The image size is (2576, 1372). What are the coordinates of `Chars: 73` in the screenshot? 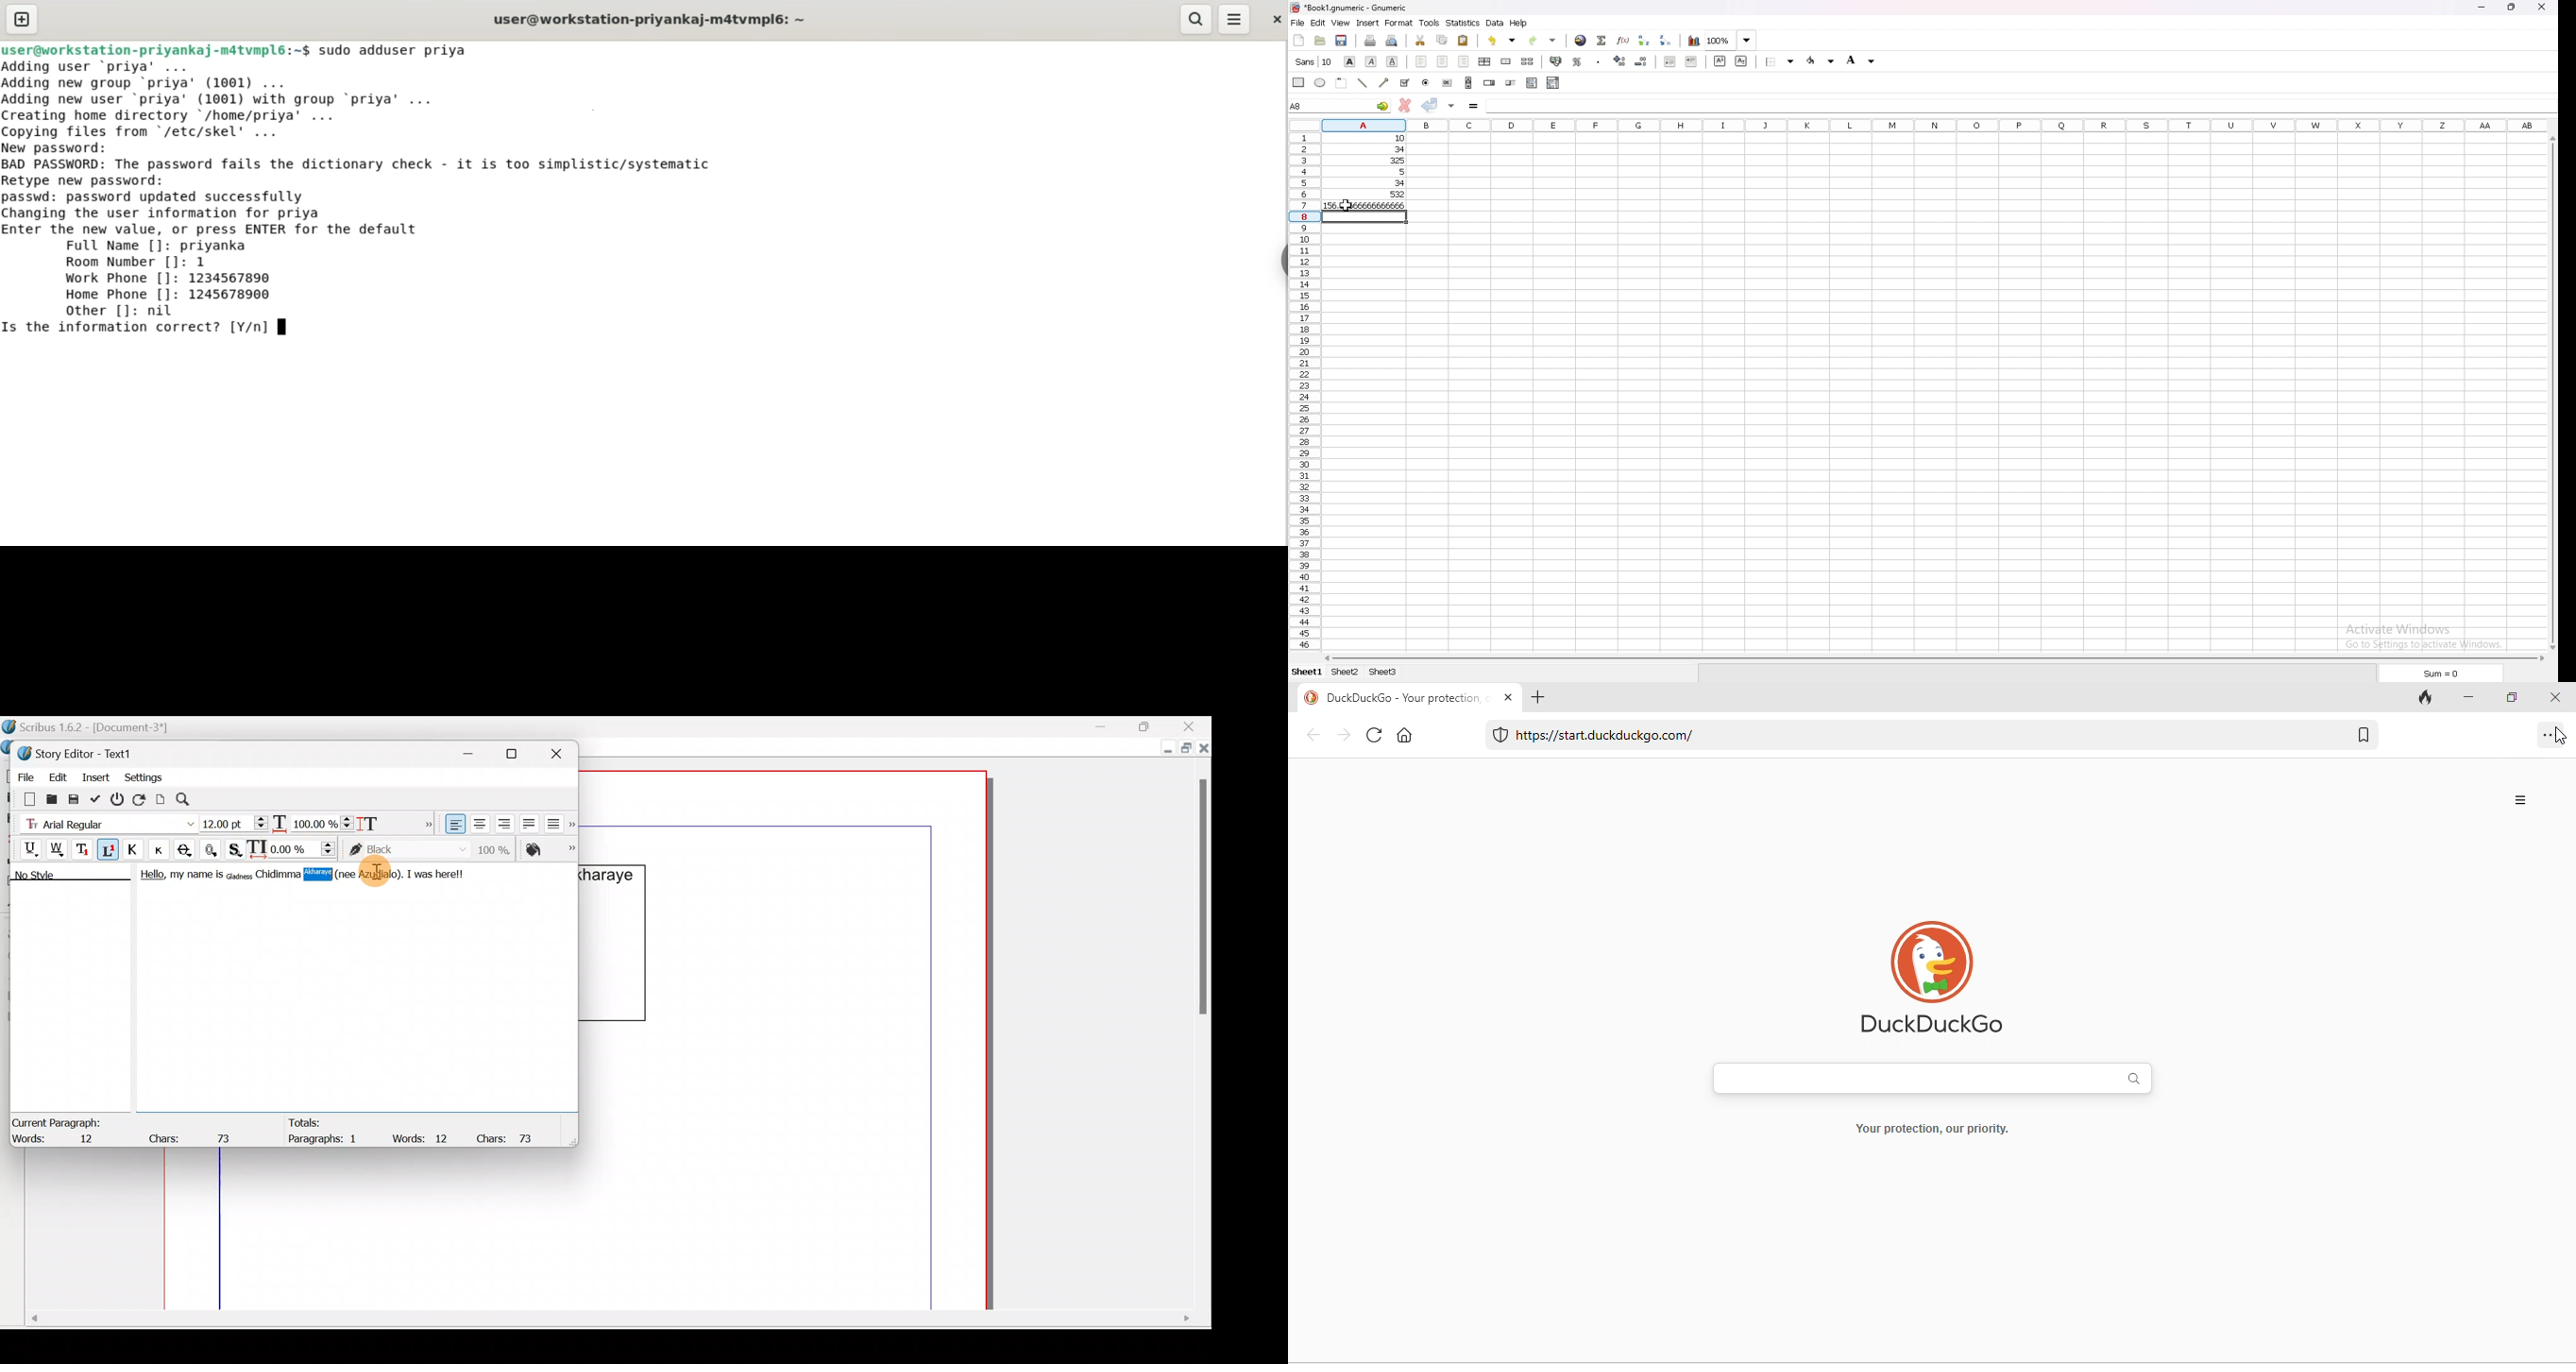 It's located at (193, 1135).